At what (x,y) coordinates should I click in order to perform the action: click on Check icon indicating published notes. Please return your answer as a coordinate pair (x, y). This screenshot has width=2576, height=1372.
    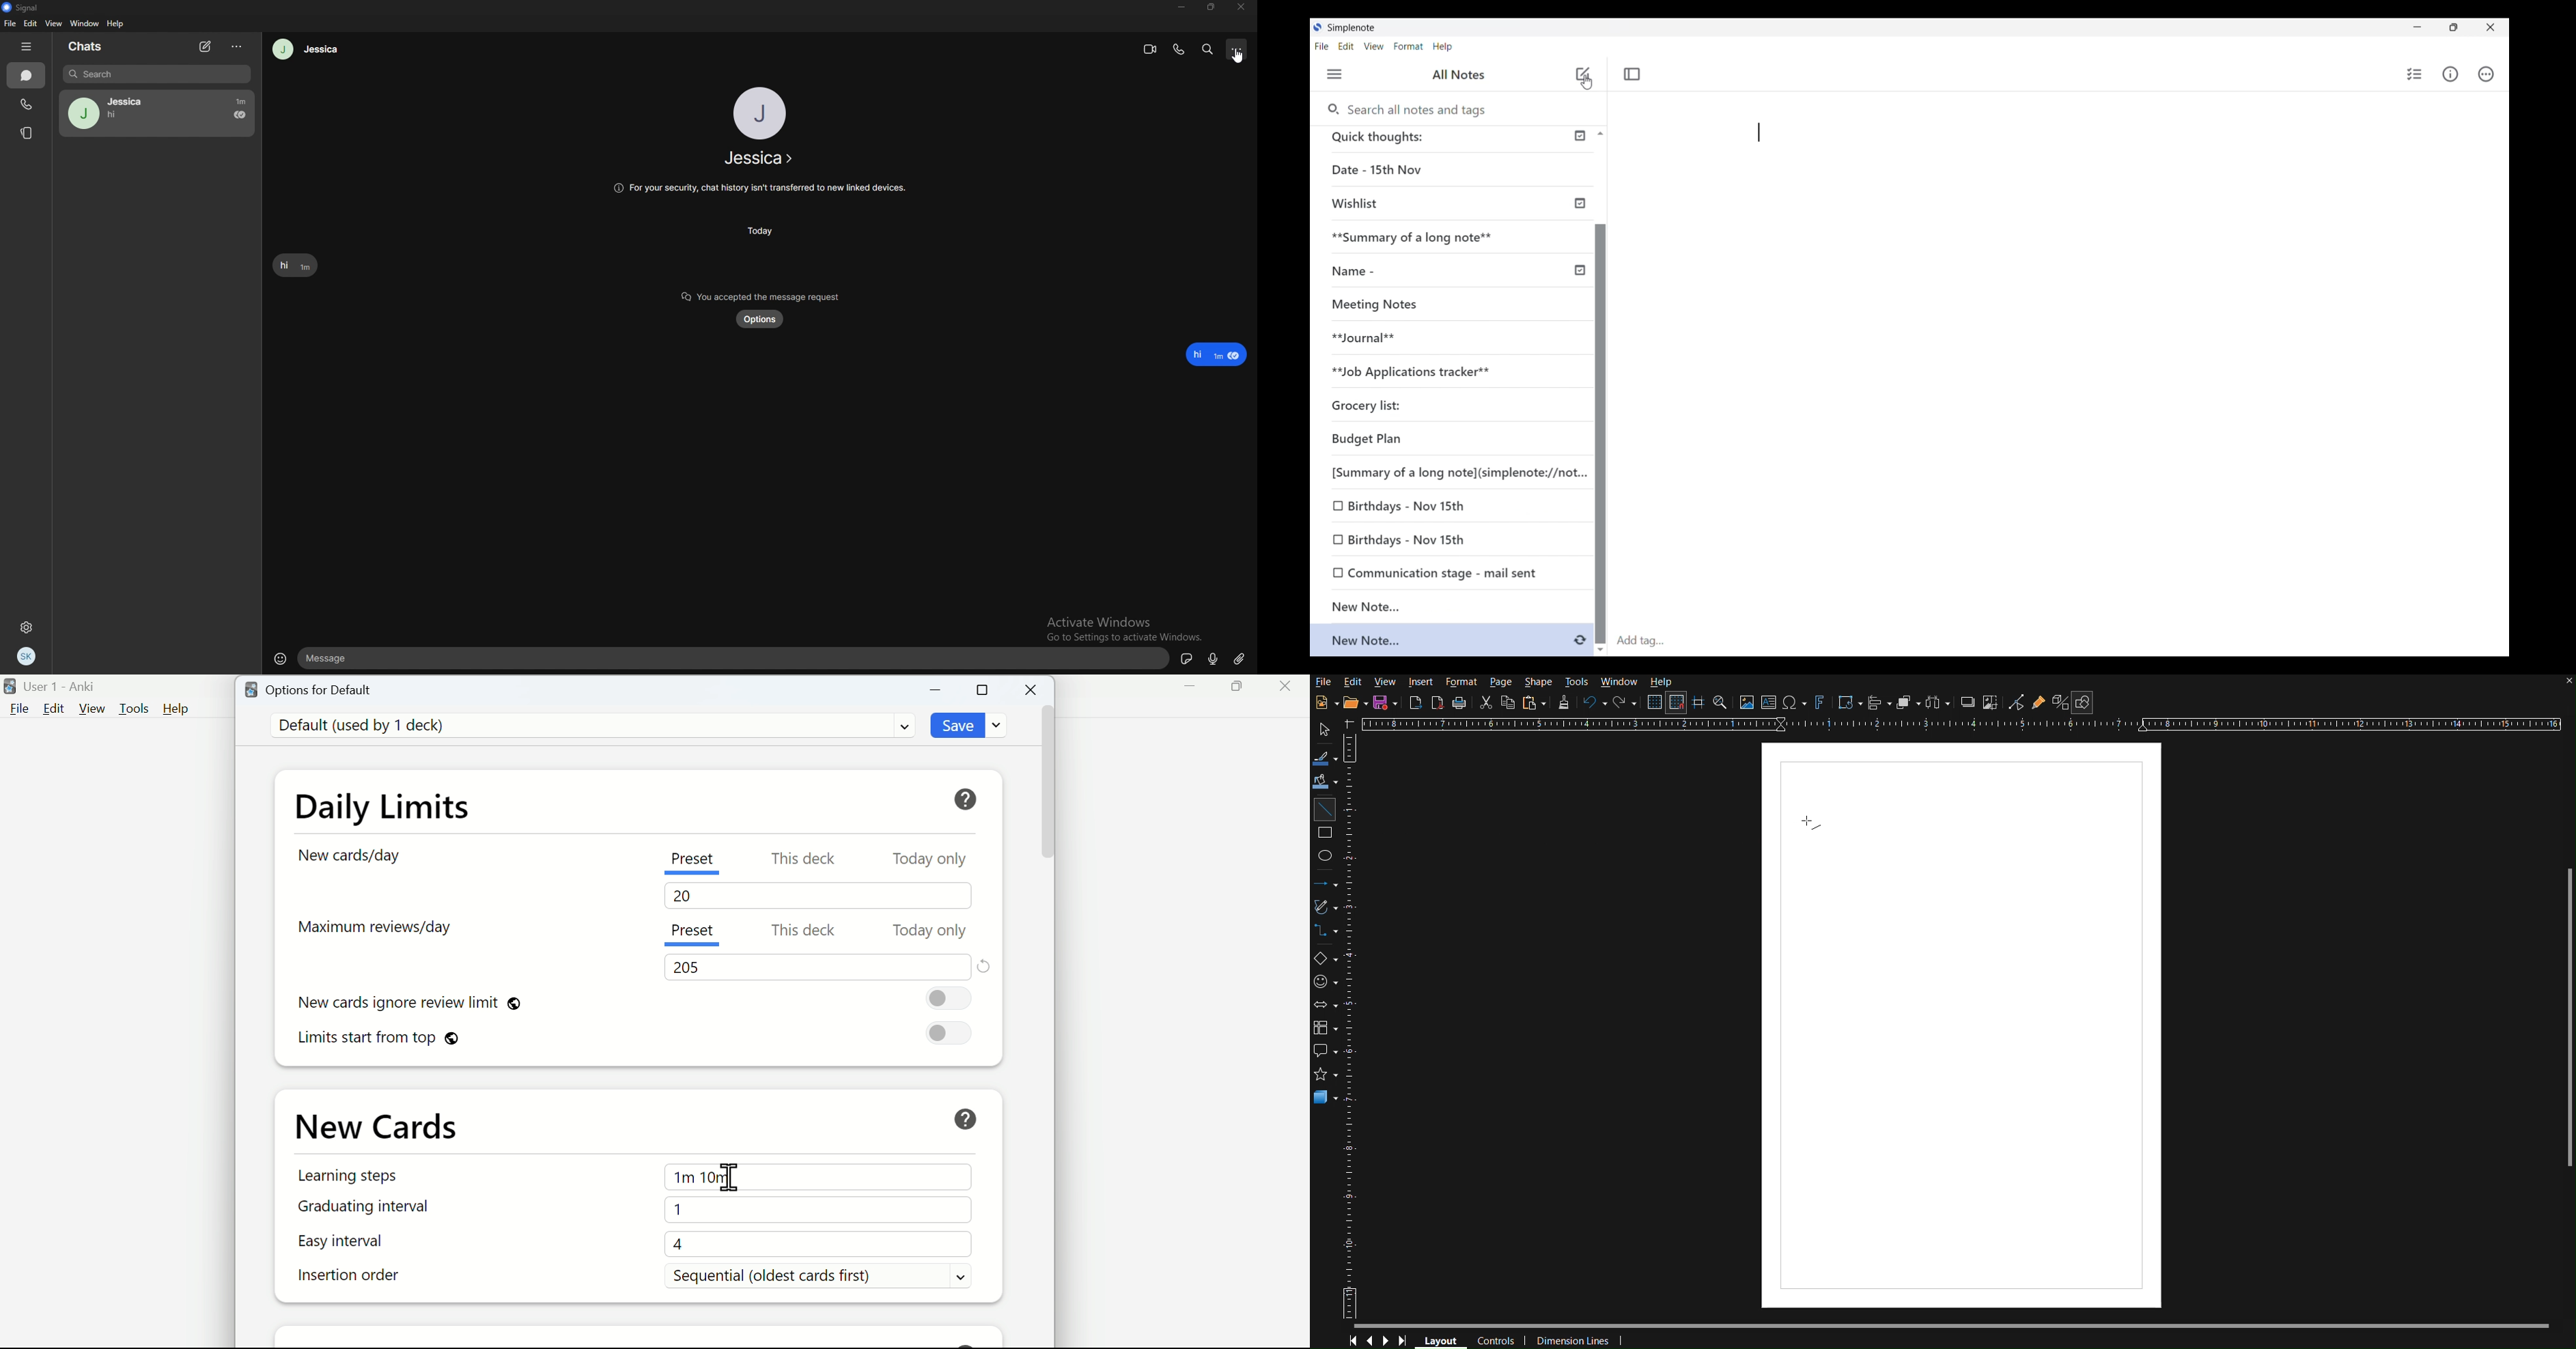
    Looking at the image, I should click on (1580, 220).